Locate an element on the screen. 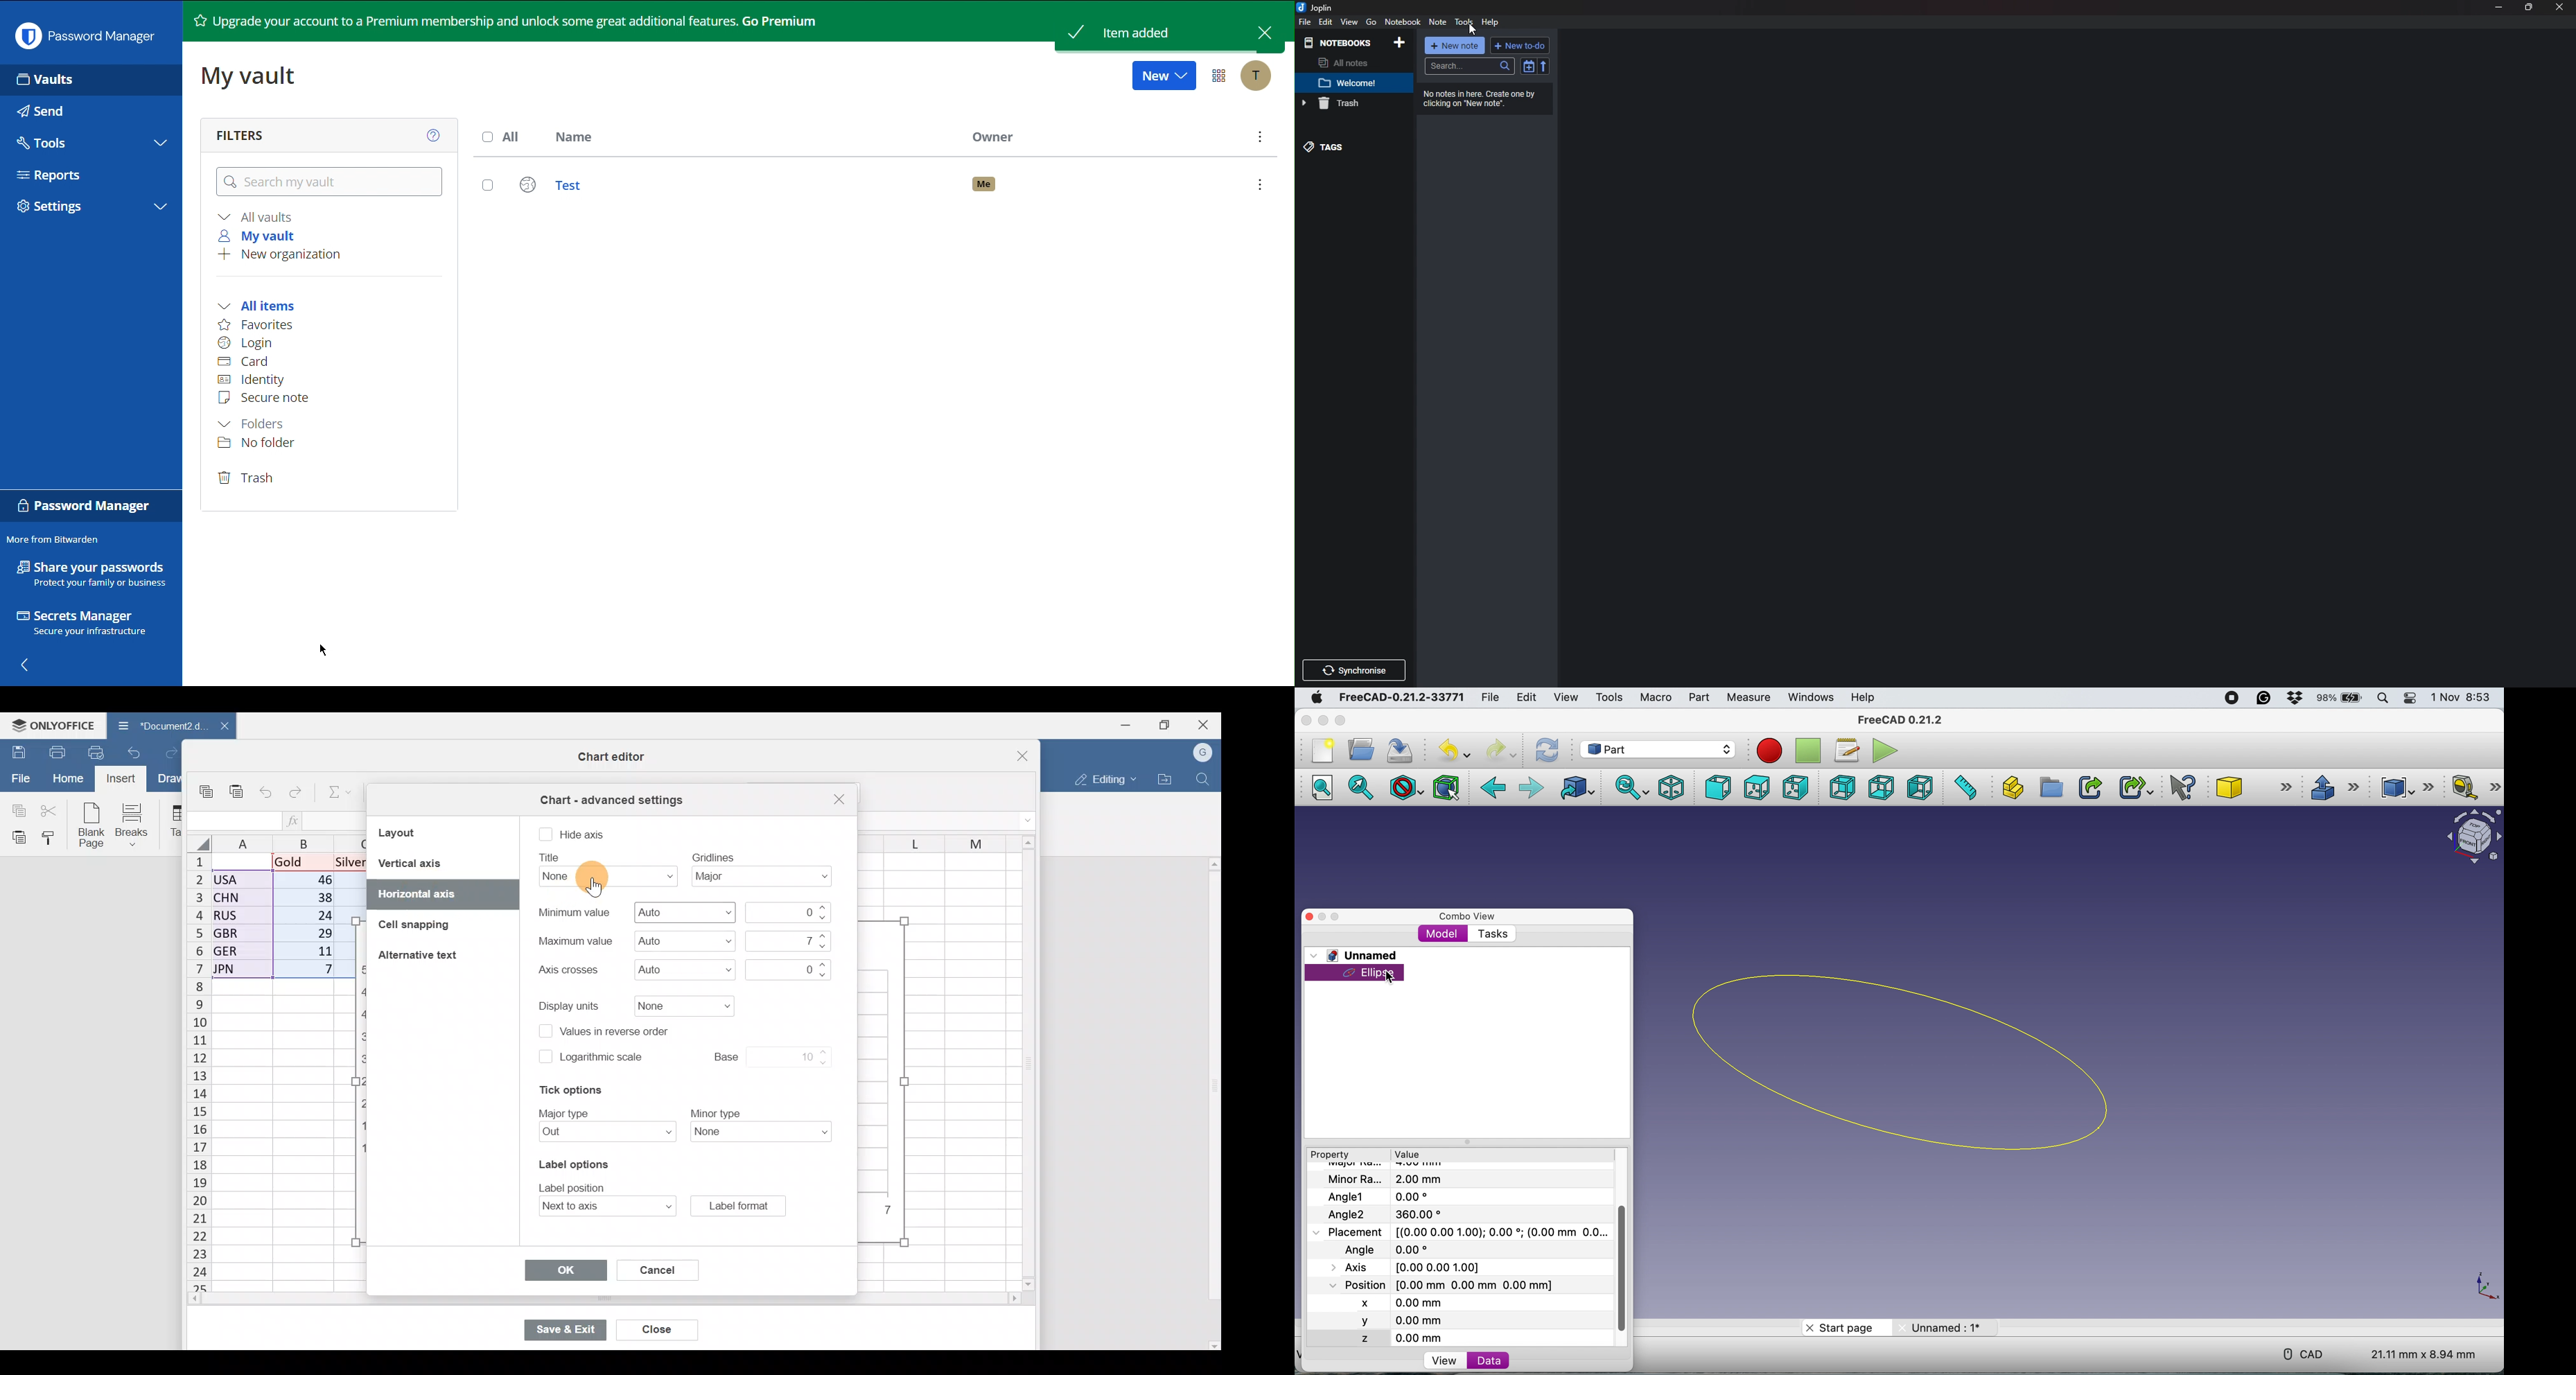 This screenshot has height=1400, width=2576. vertical scroll bar is located at coordinates (1624, 1267).